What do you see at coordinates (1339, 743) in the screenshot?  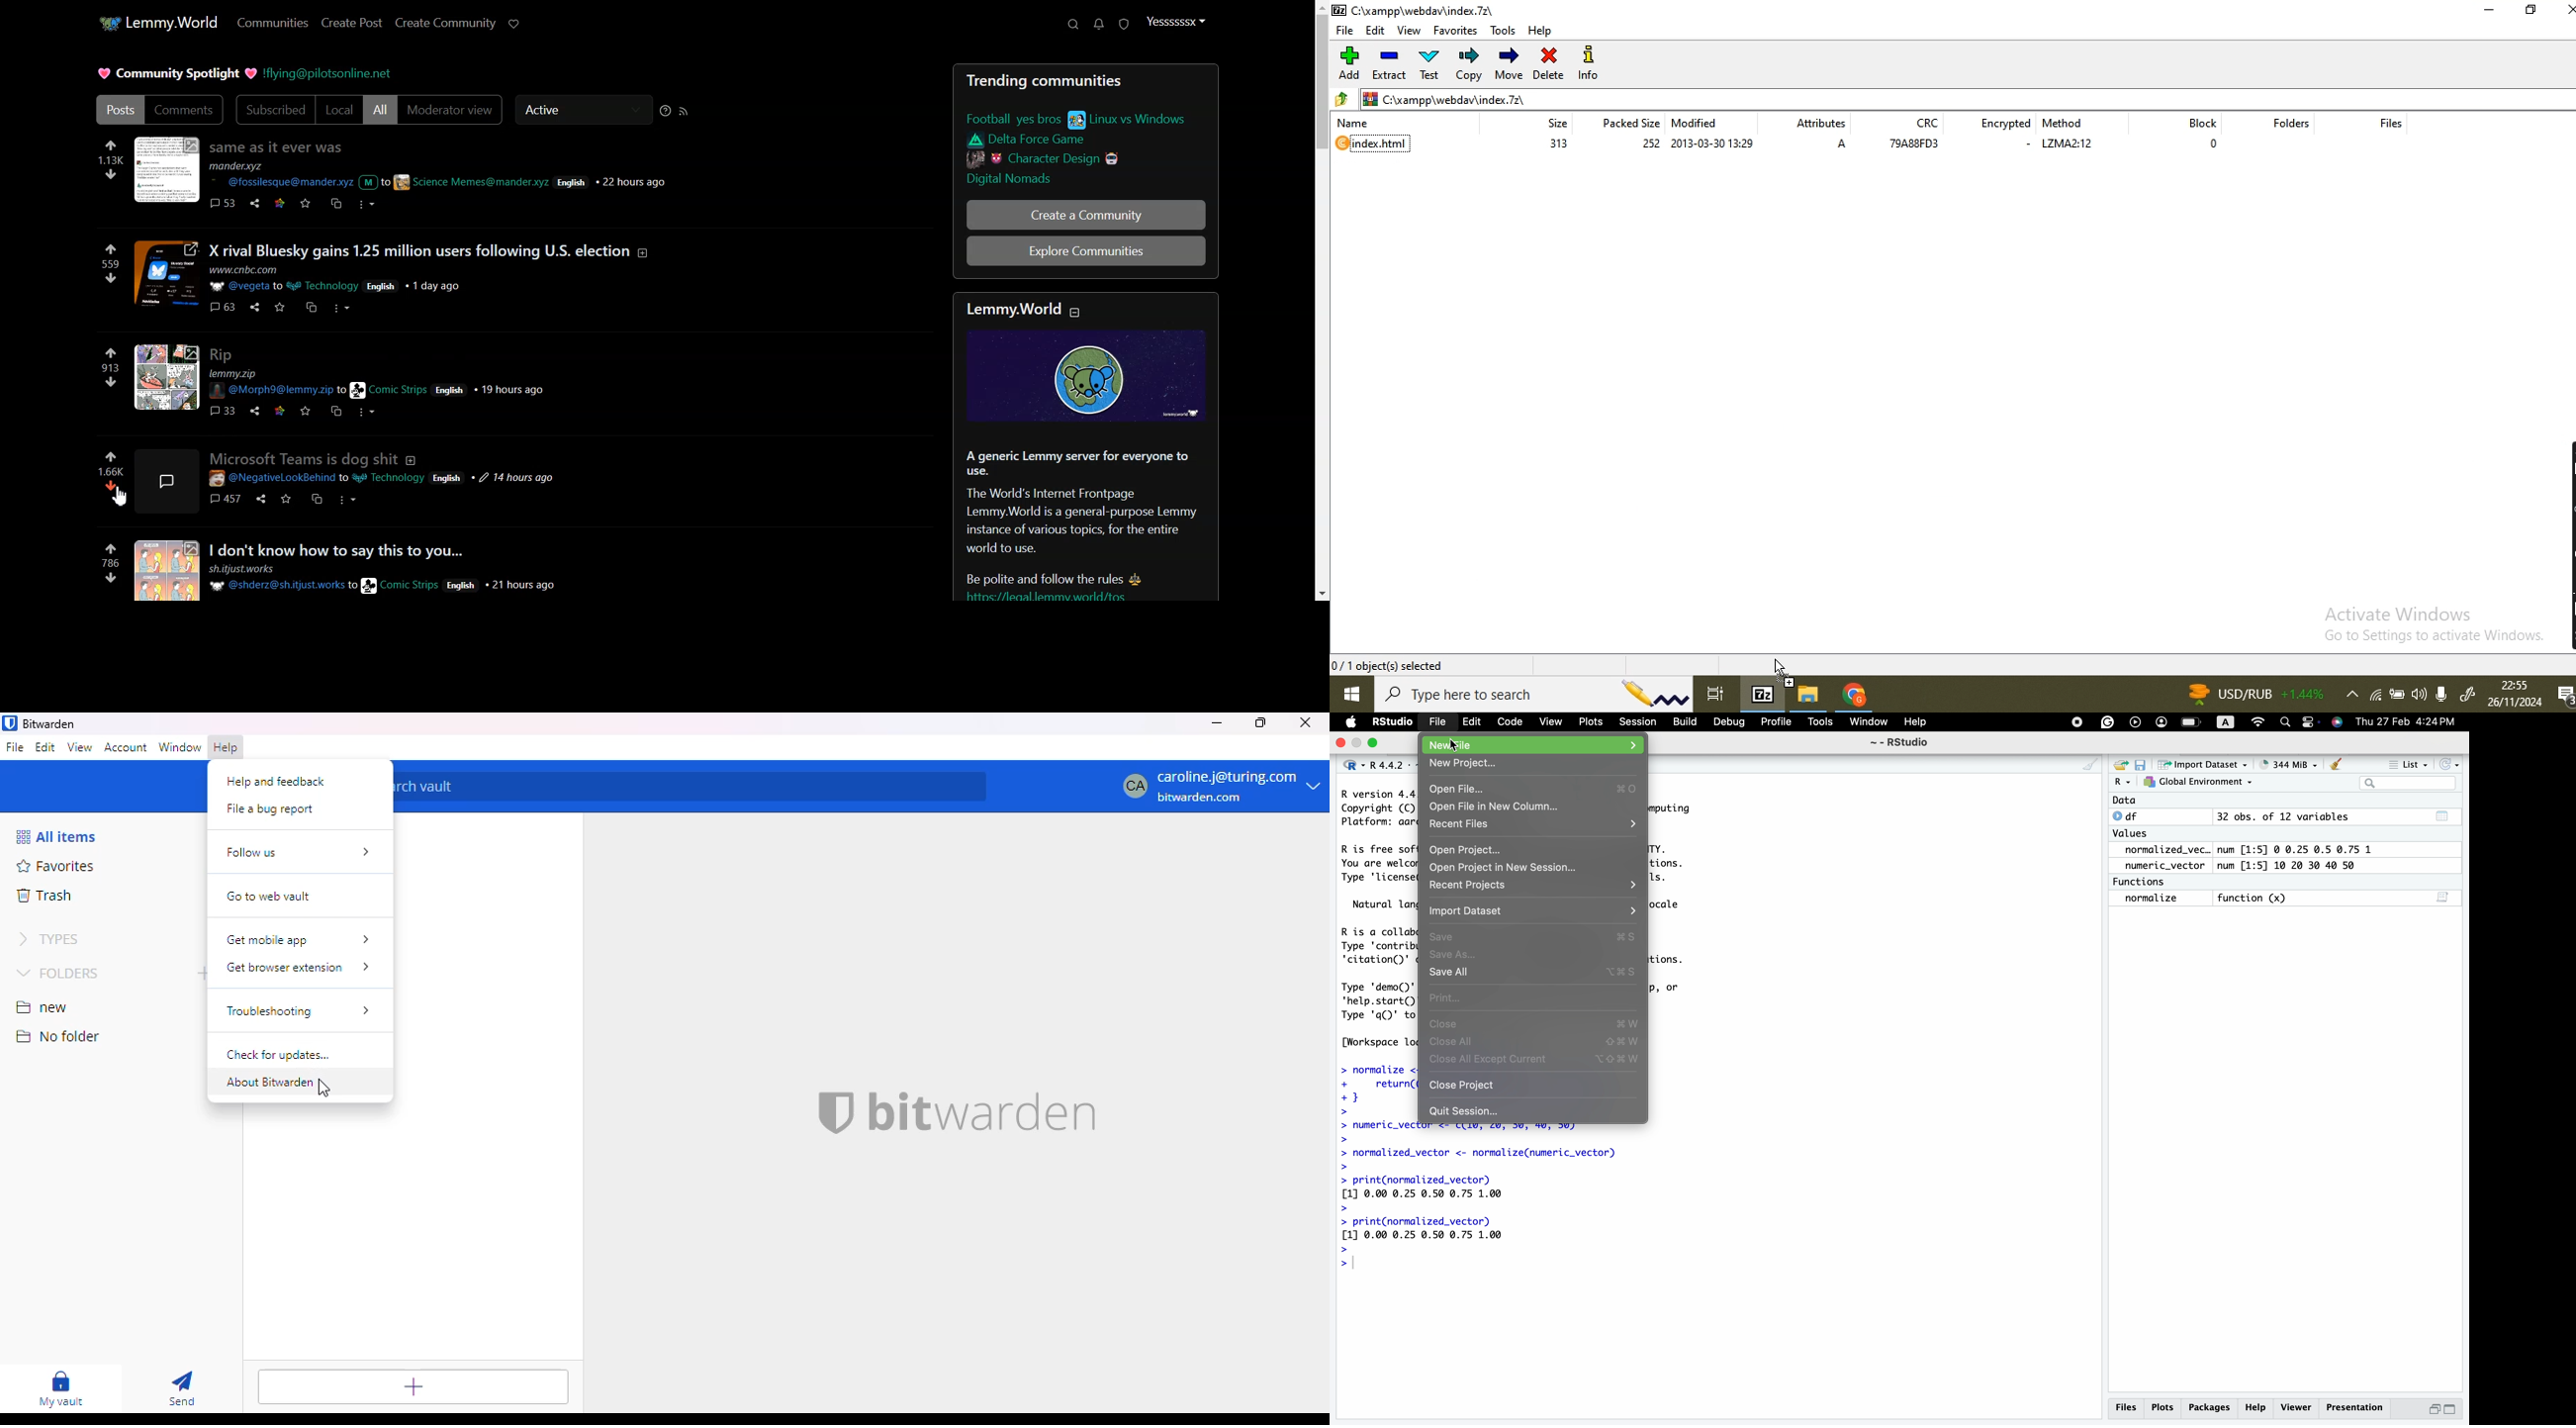 I see `close` at bounding box center [1339, 743].